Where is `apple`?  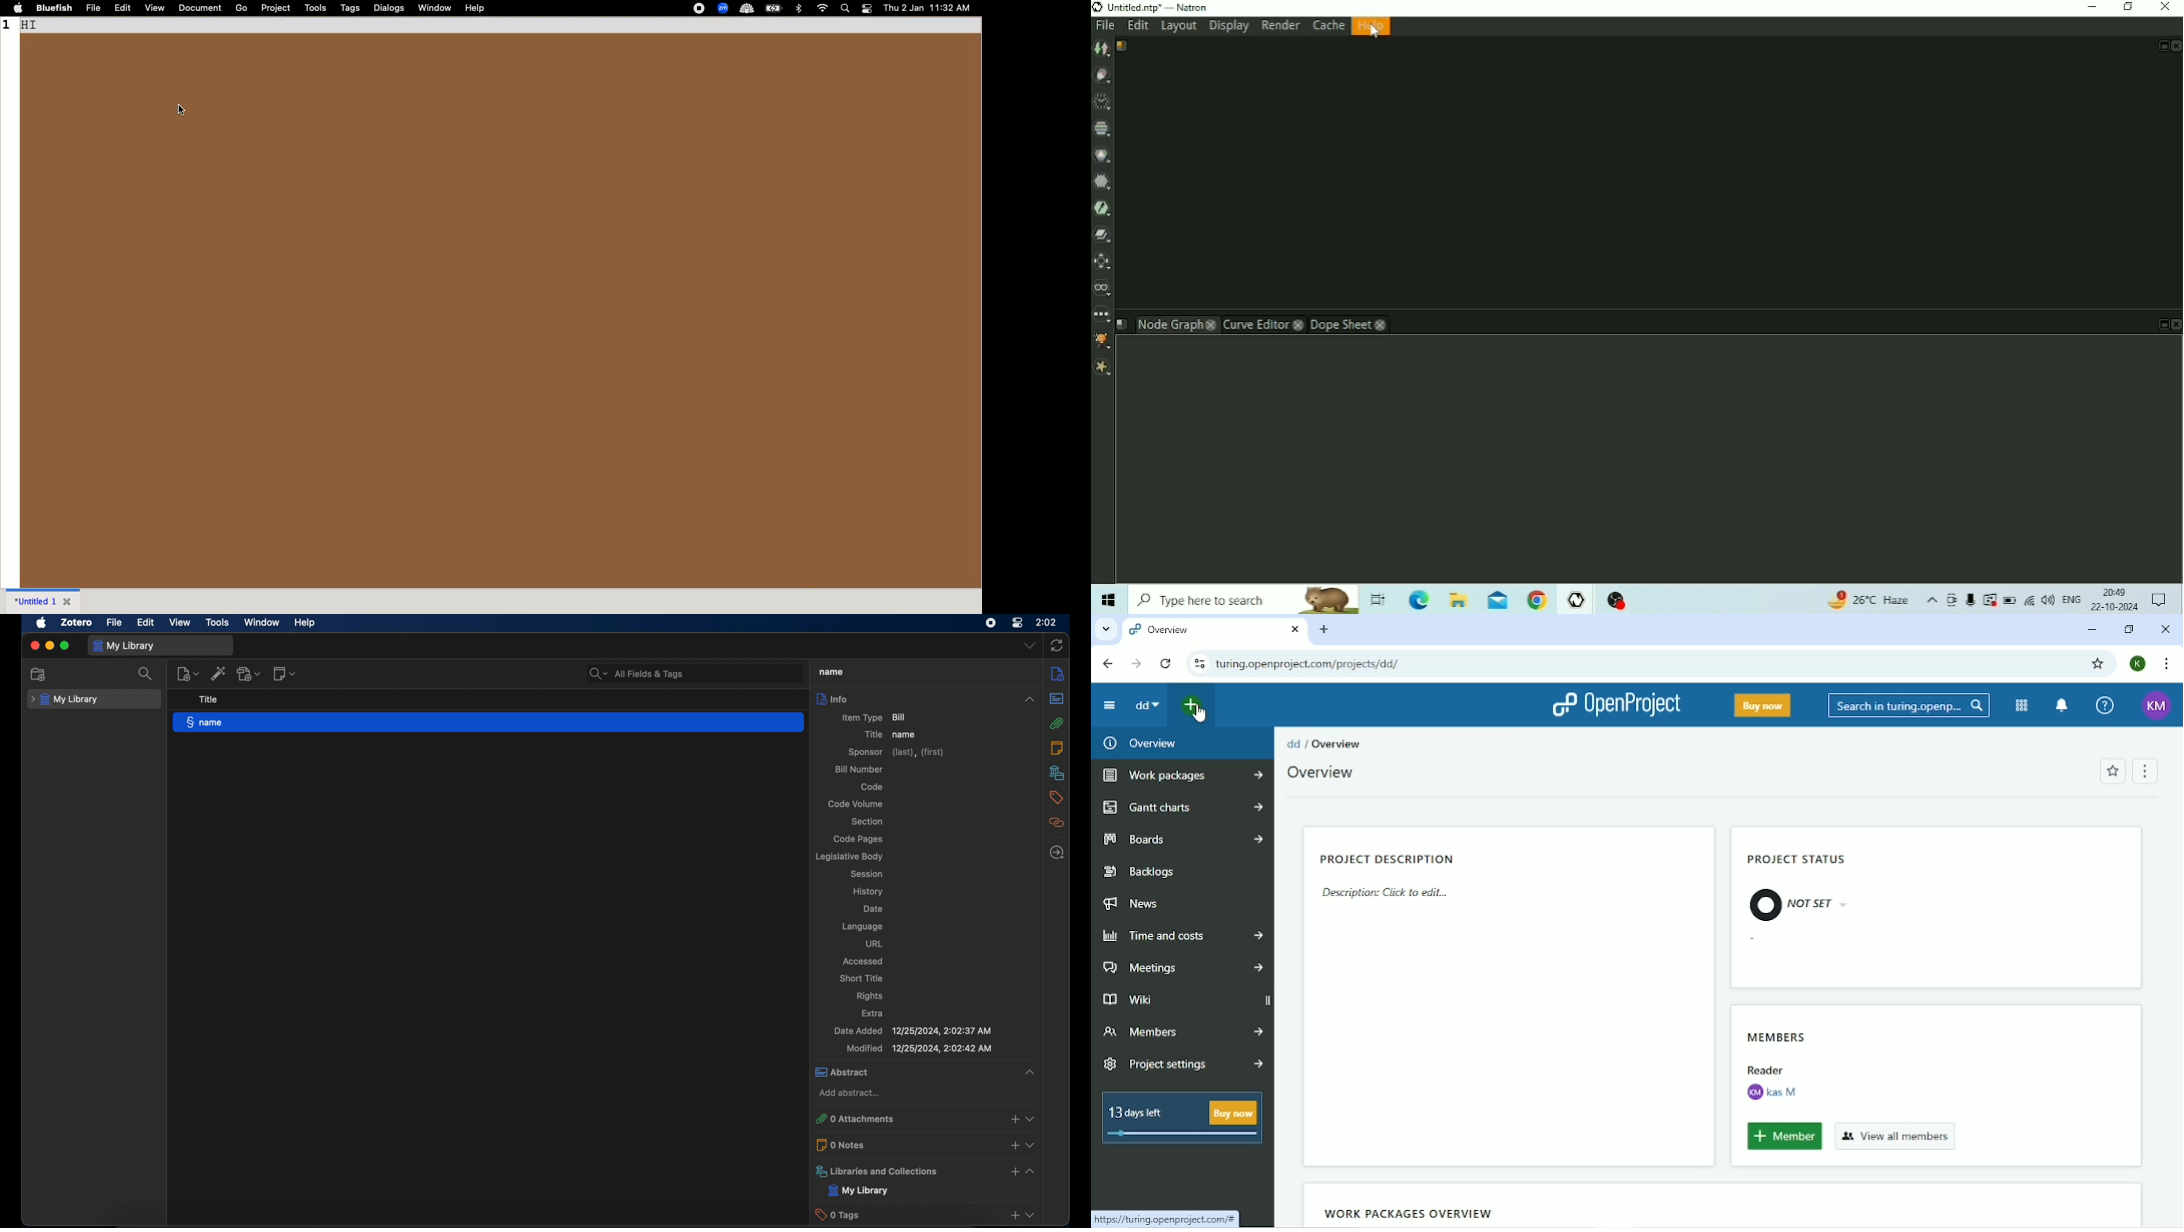 apple is located at coordinates (42, 623).